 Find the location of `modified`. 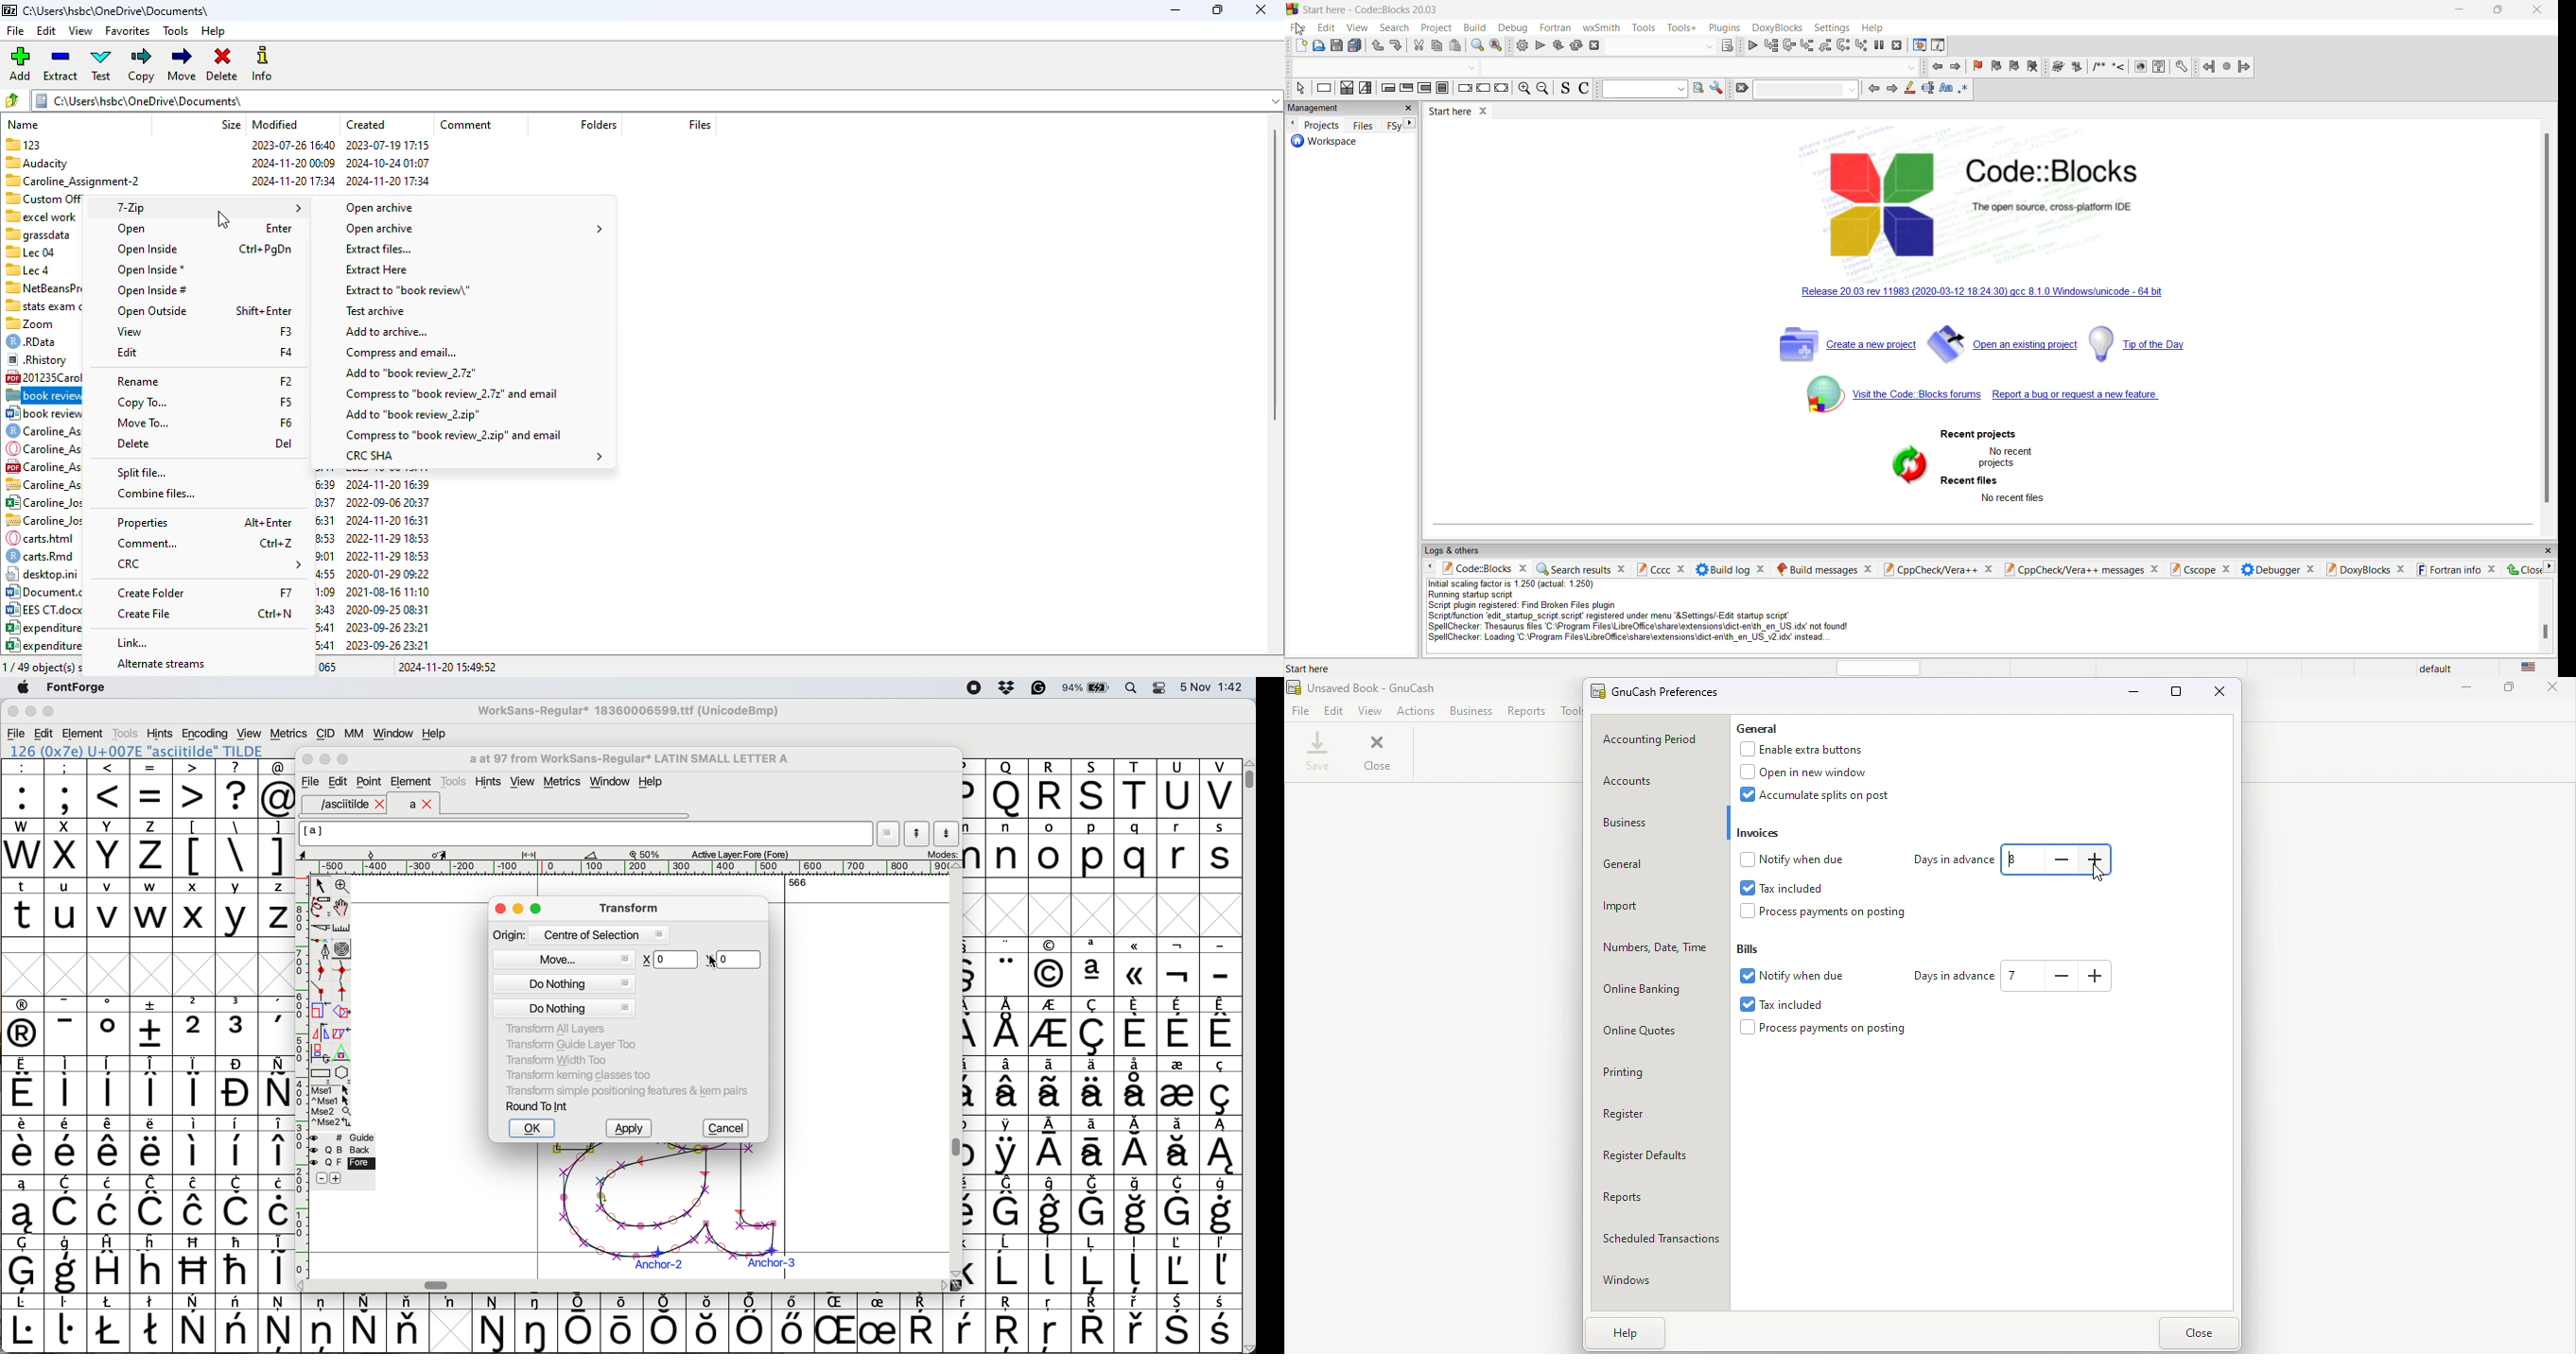

modified is located at coordinates (275, 124).